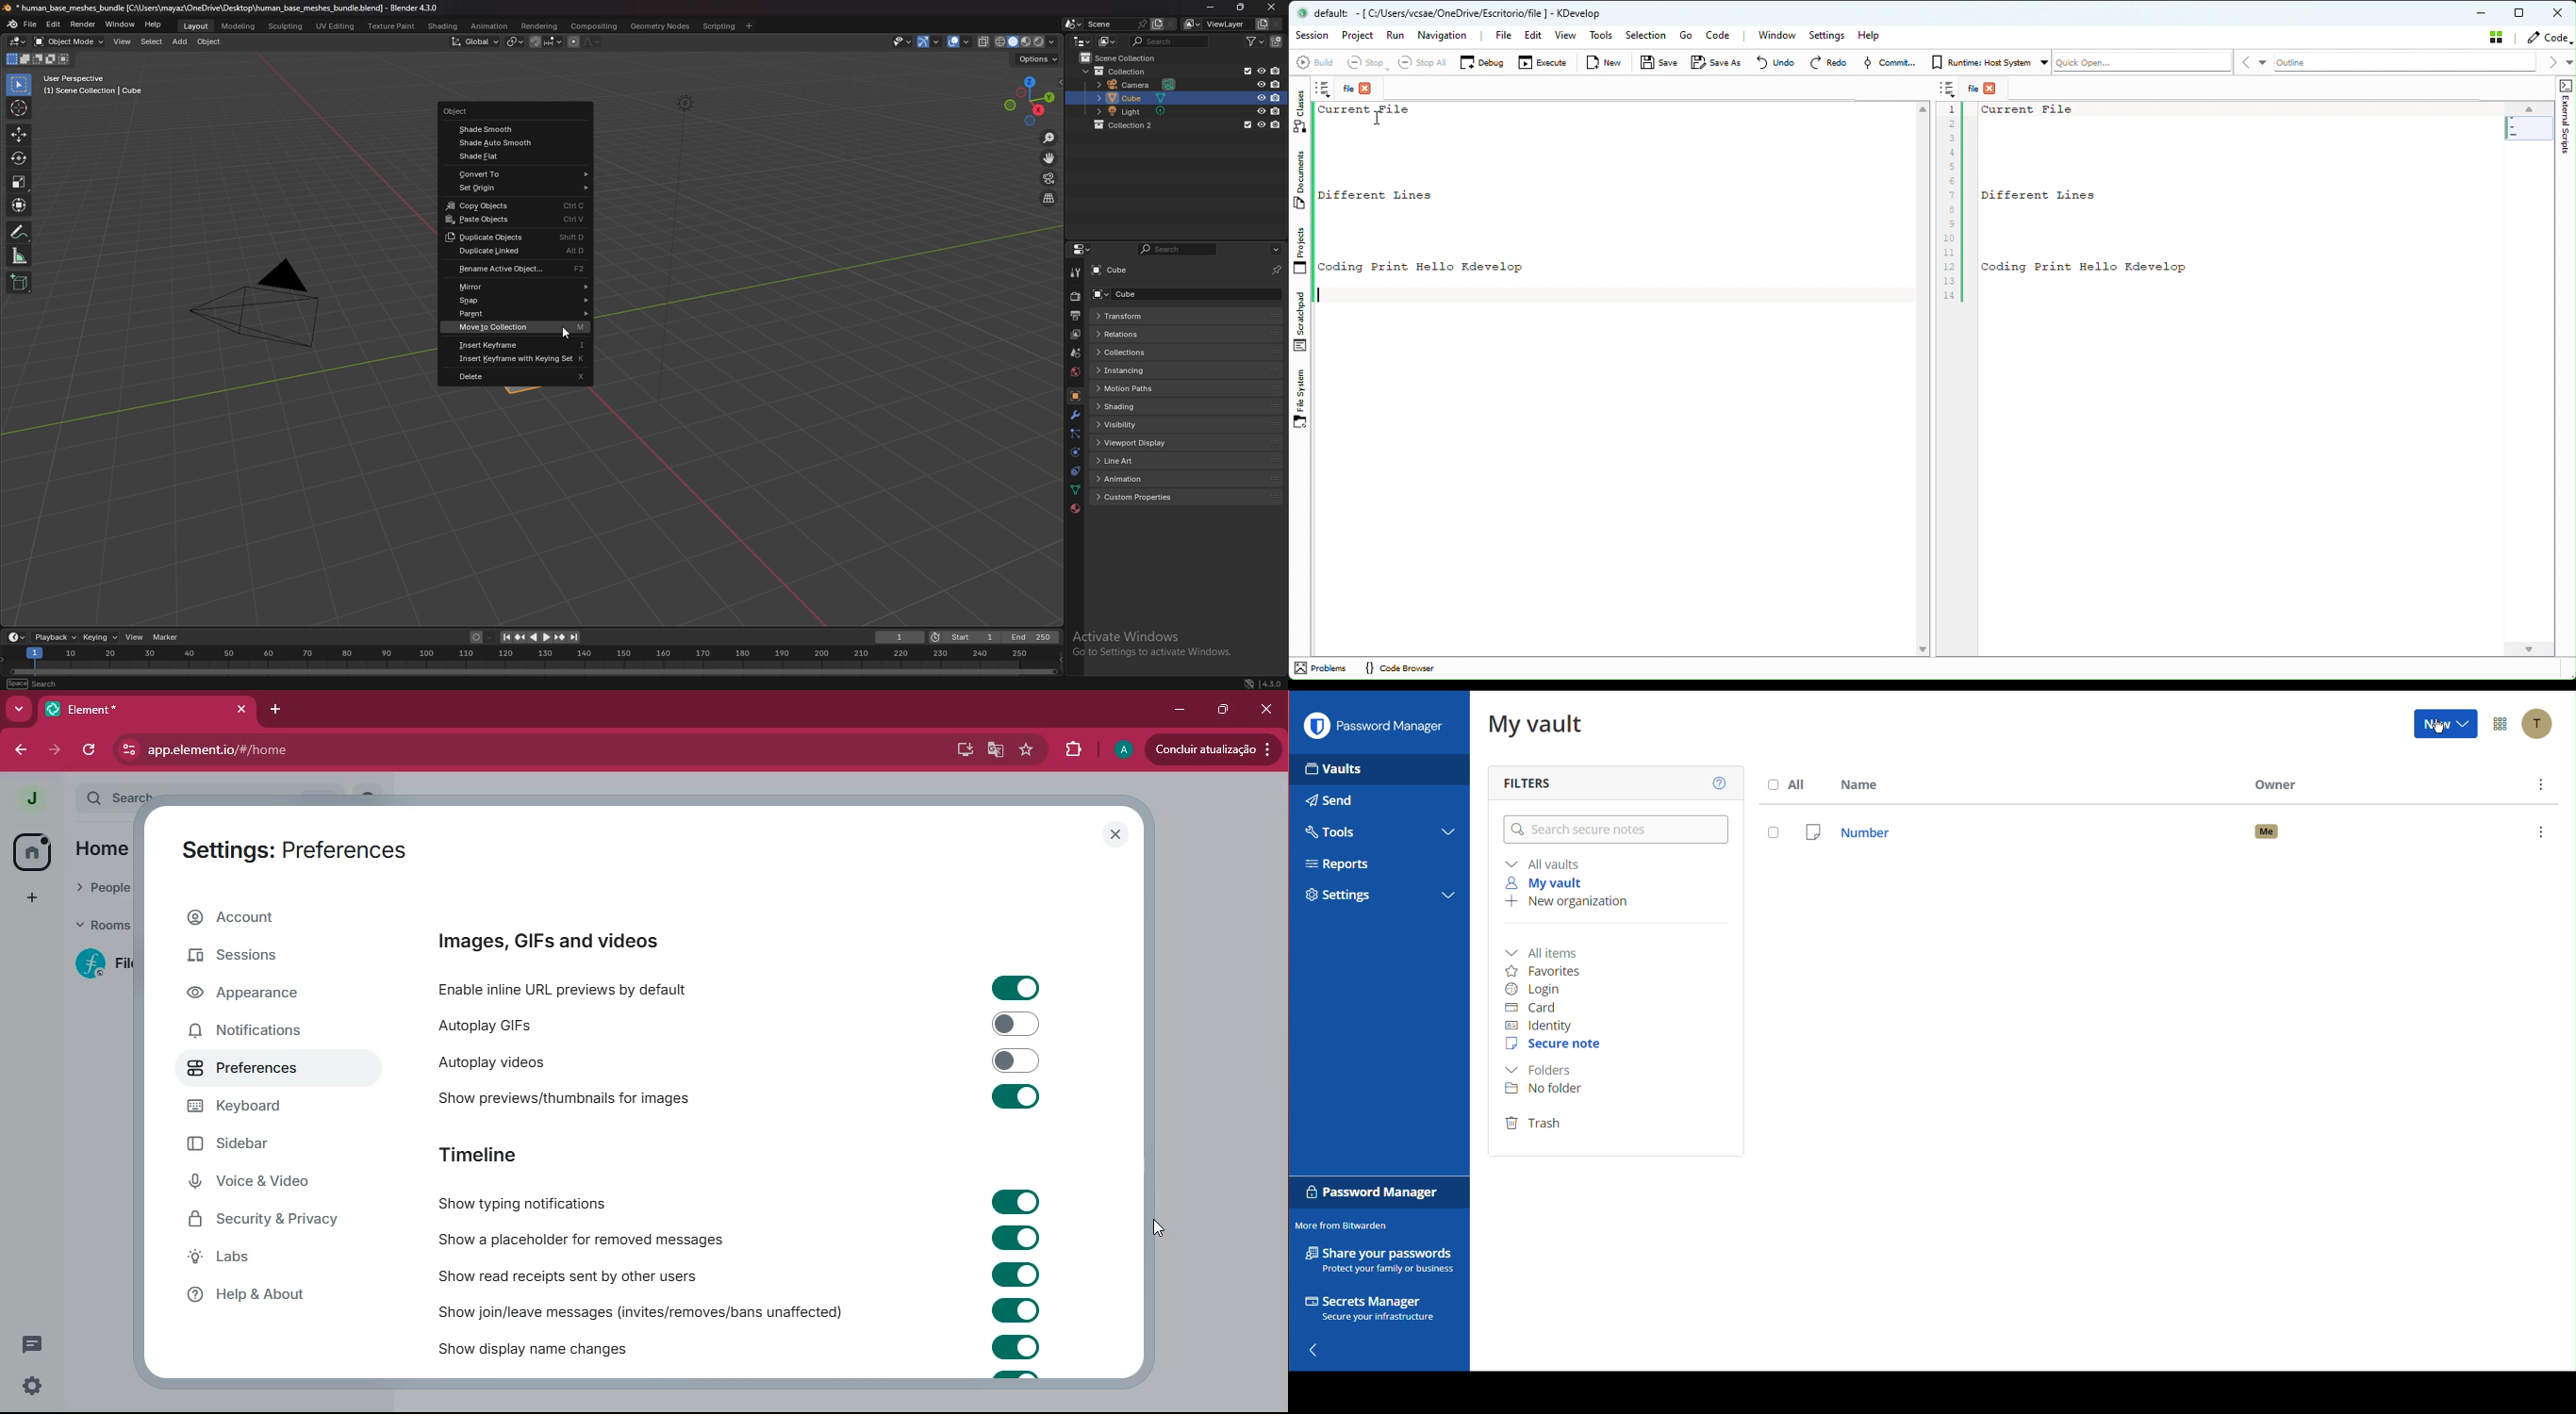  What do you see at coordinates (1356, 769) in the screenshot?
I see `Vaults` at bounding box center [1356, 769].